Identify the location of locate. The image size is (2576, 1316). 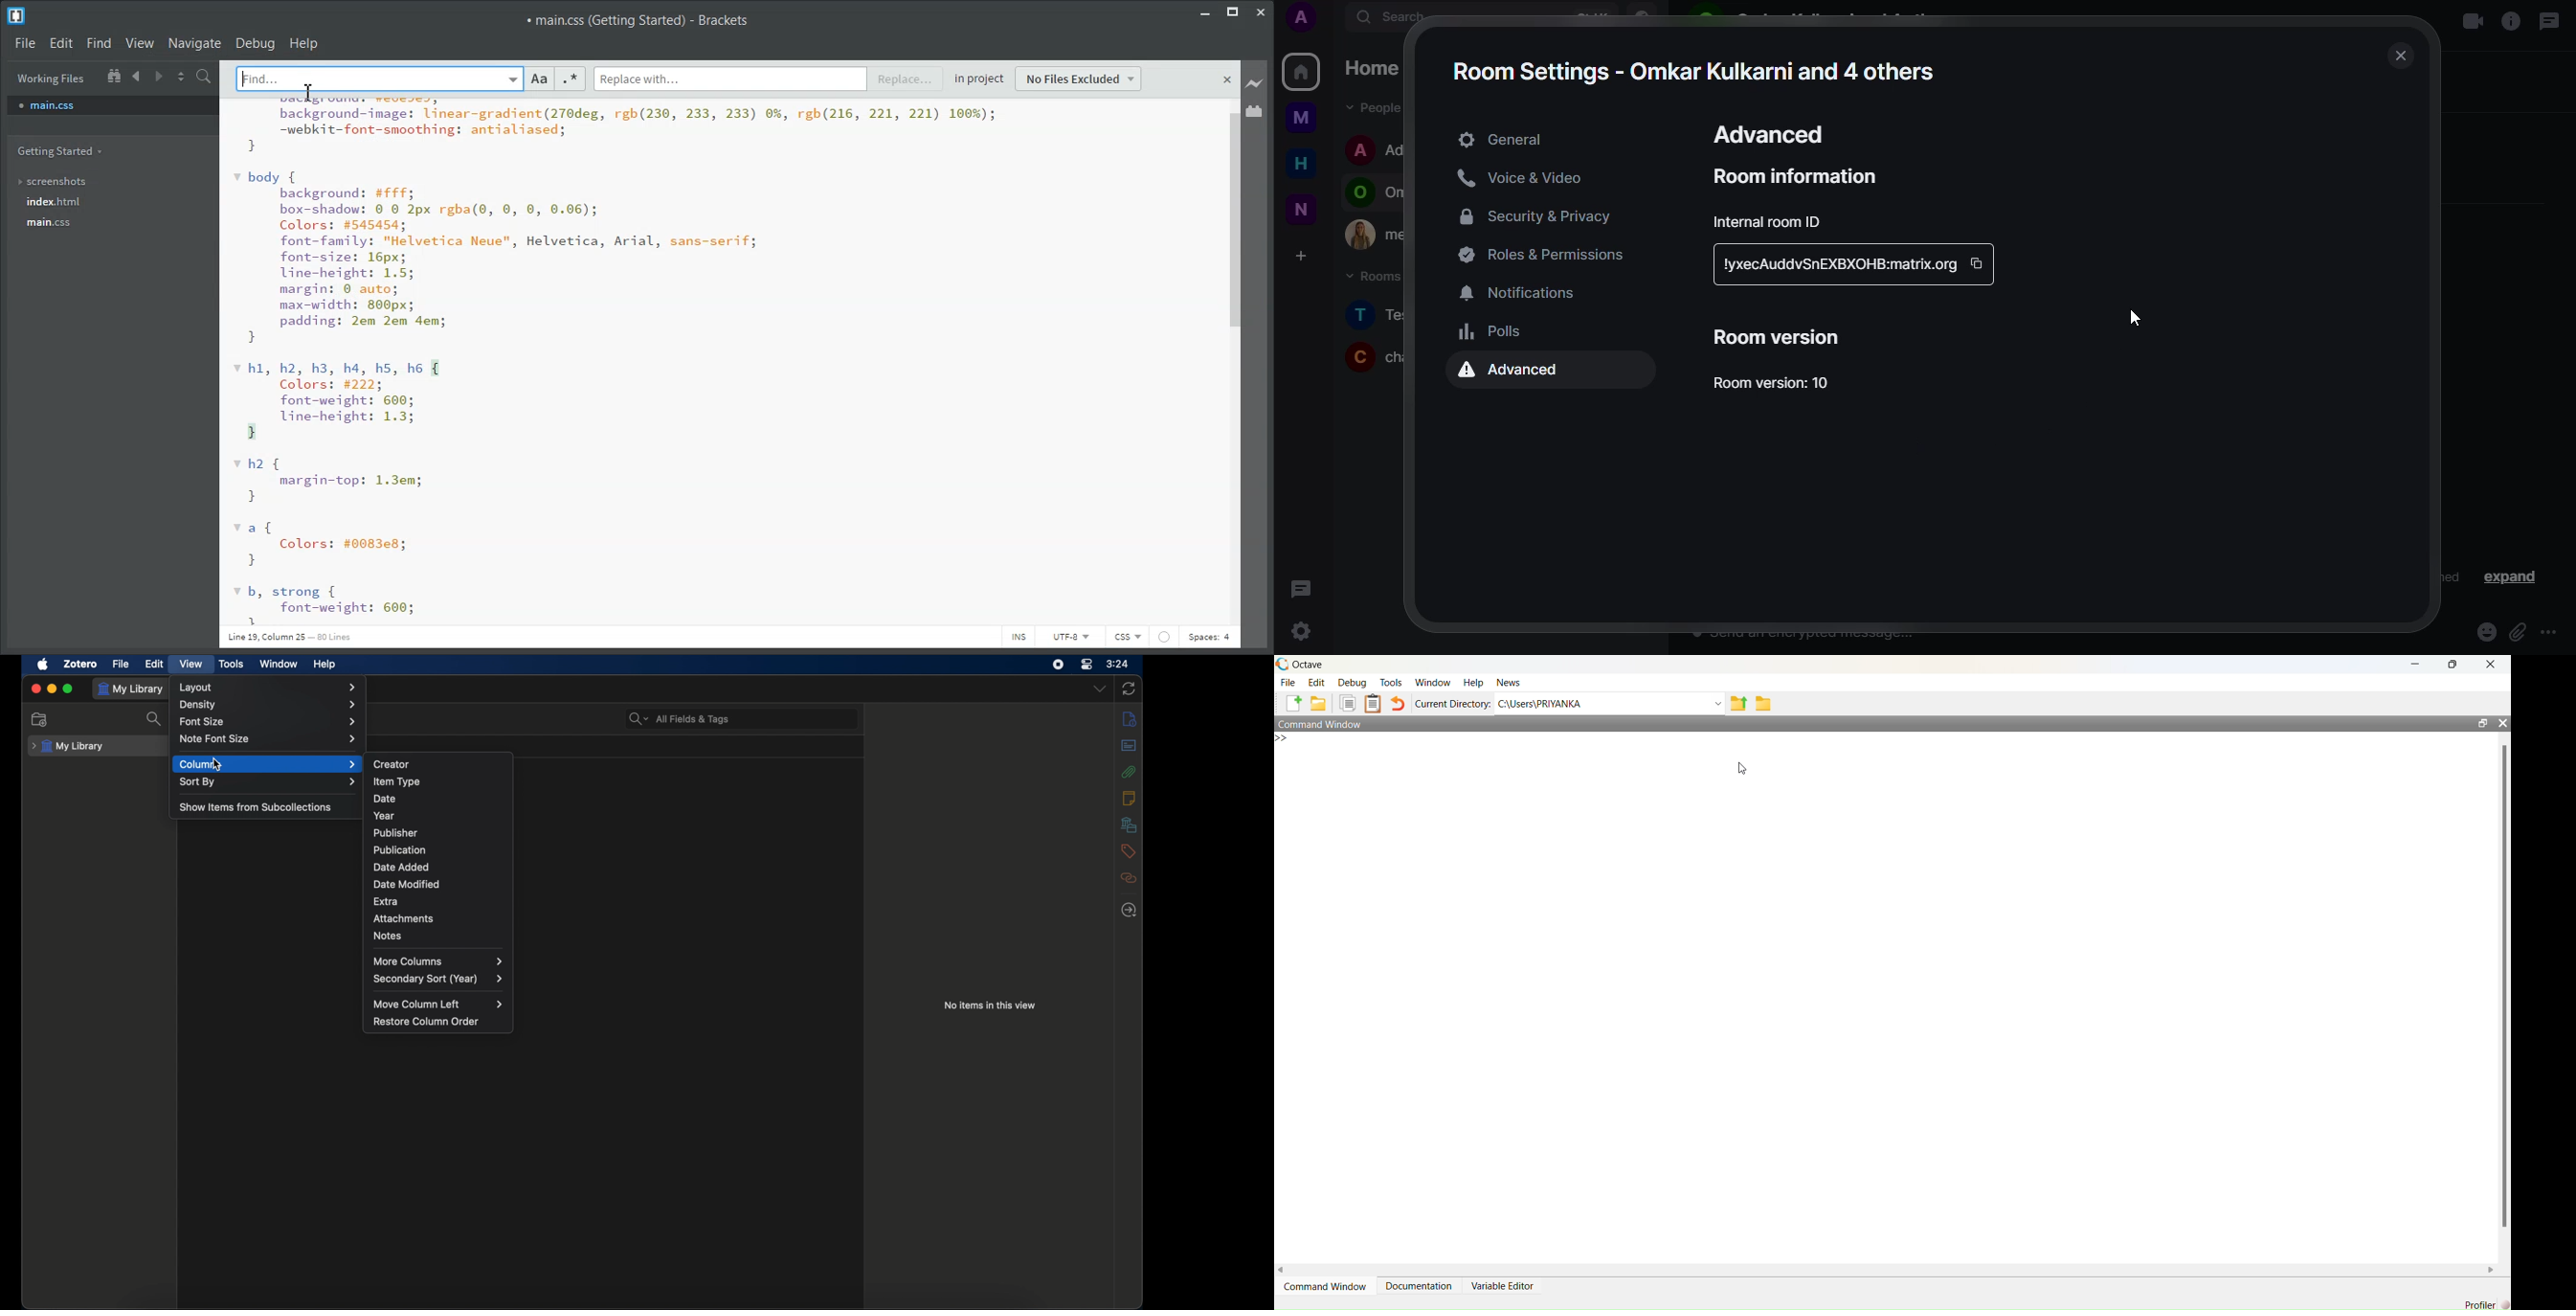
(1130, 910).